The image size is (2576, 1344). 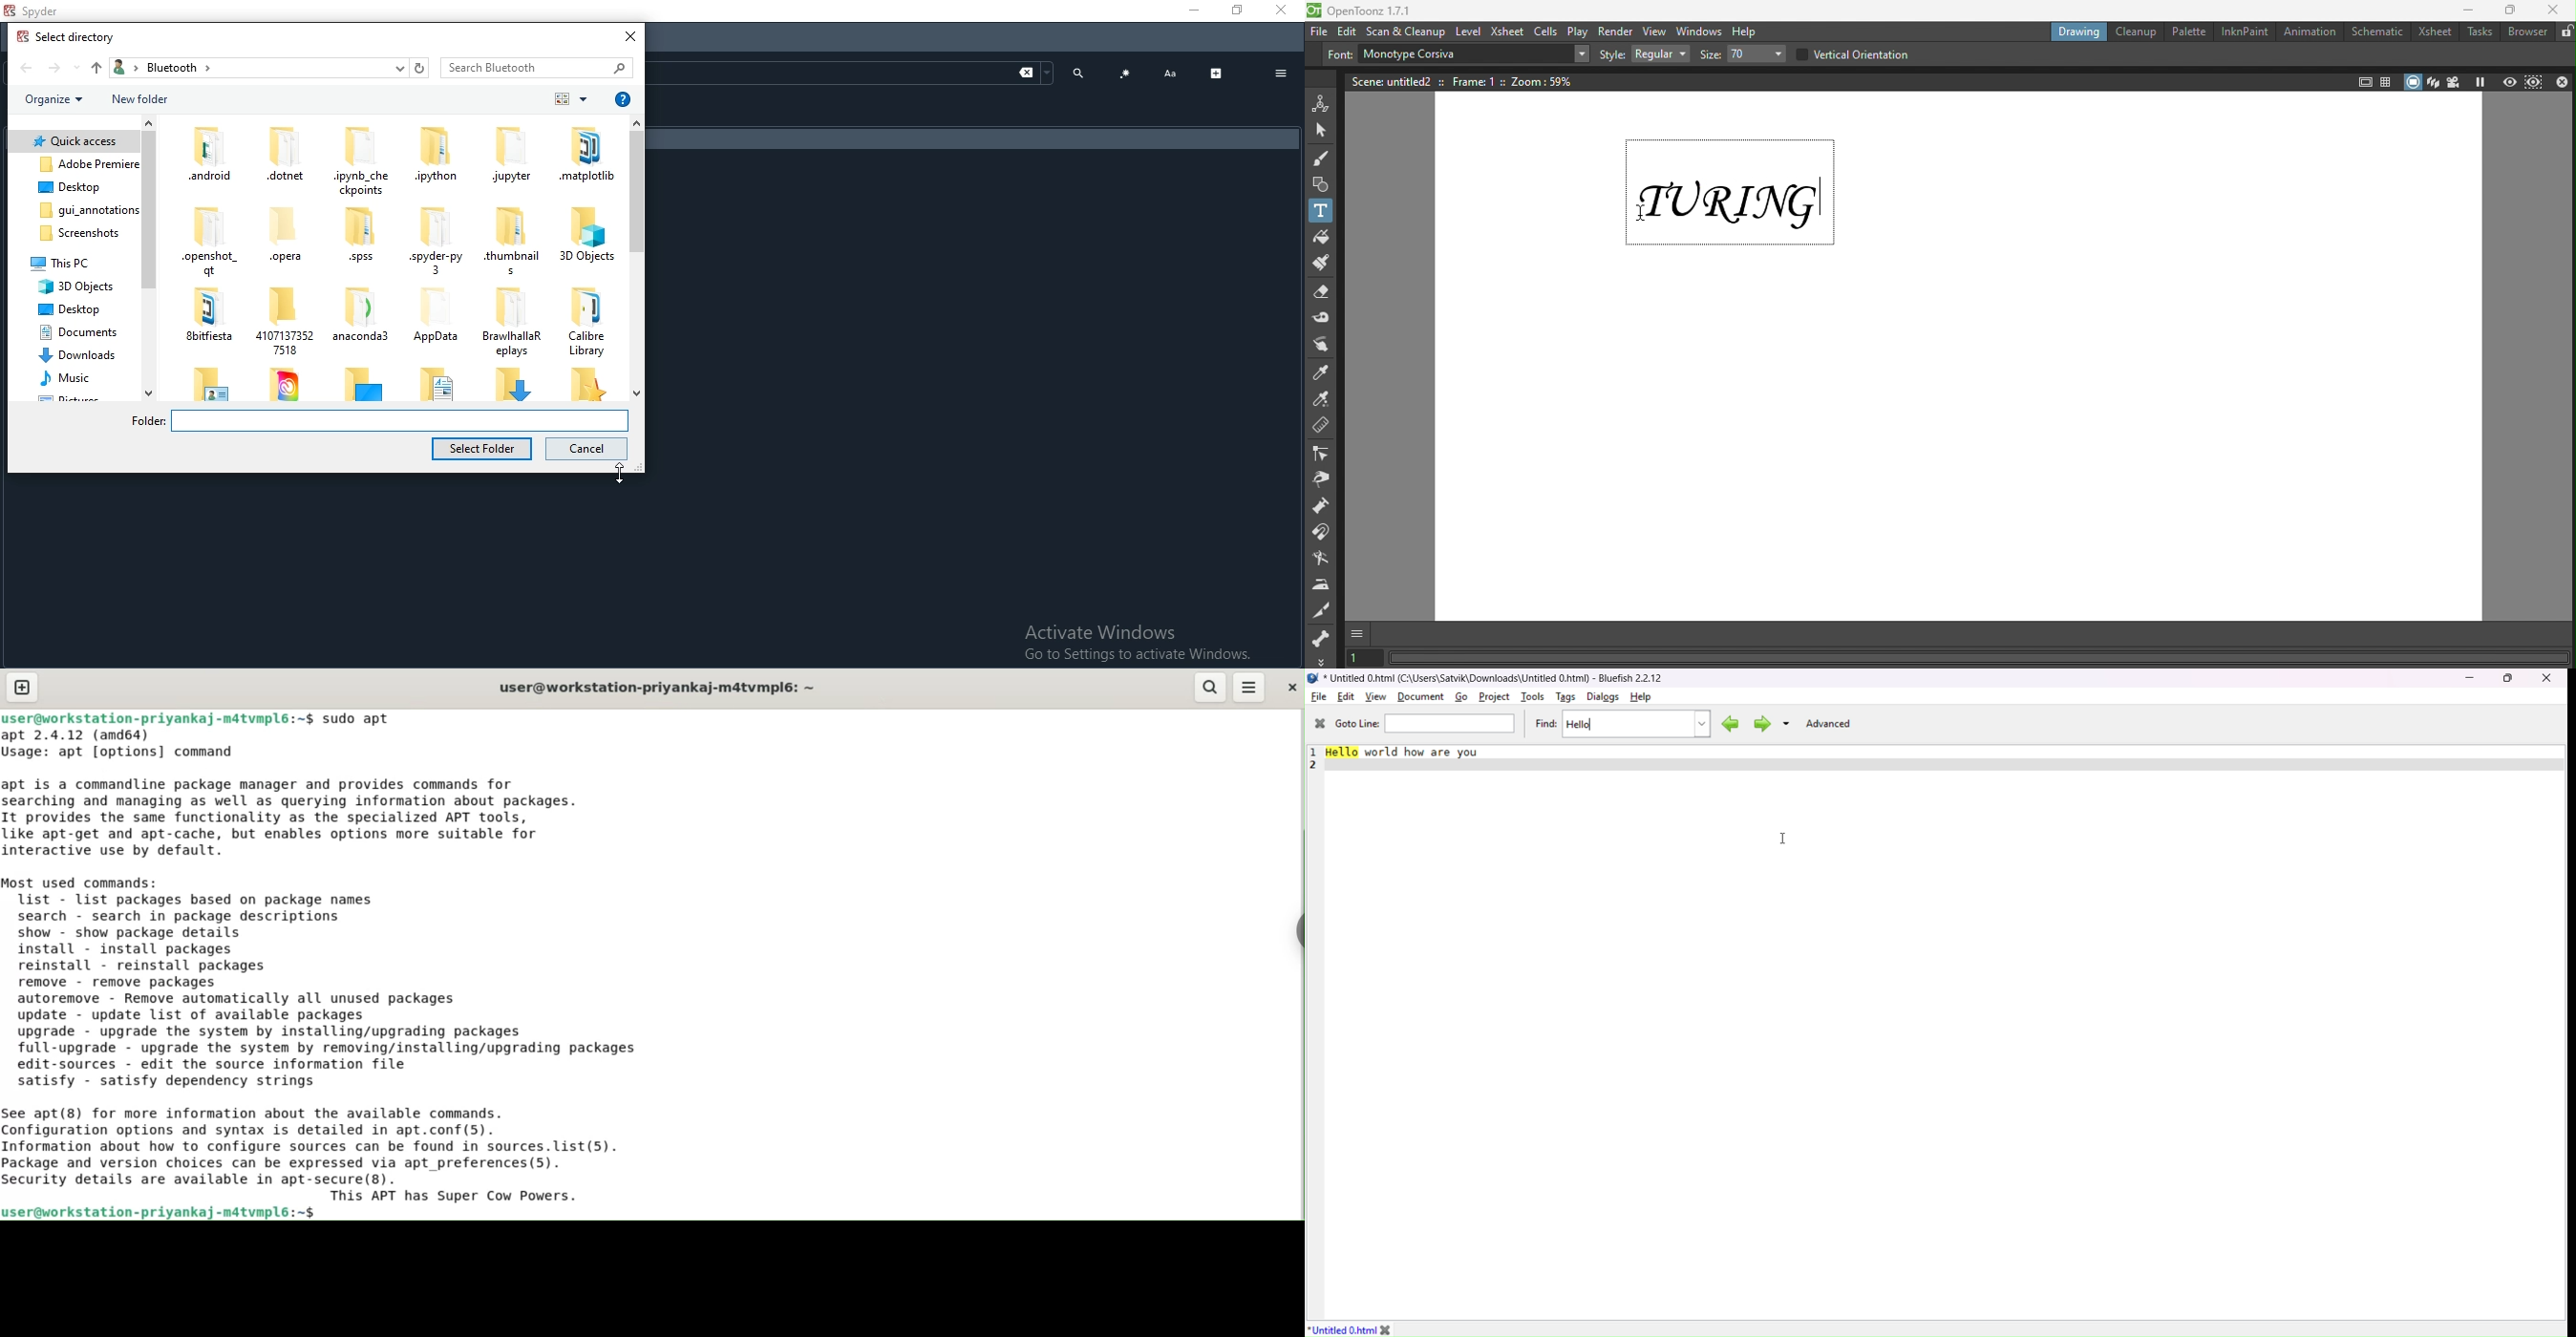 I want to click on Hello, so click(x=1582, y=725).